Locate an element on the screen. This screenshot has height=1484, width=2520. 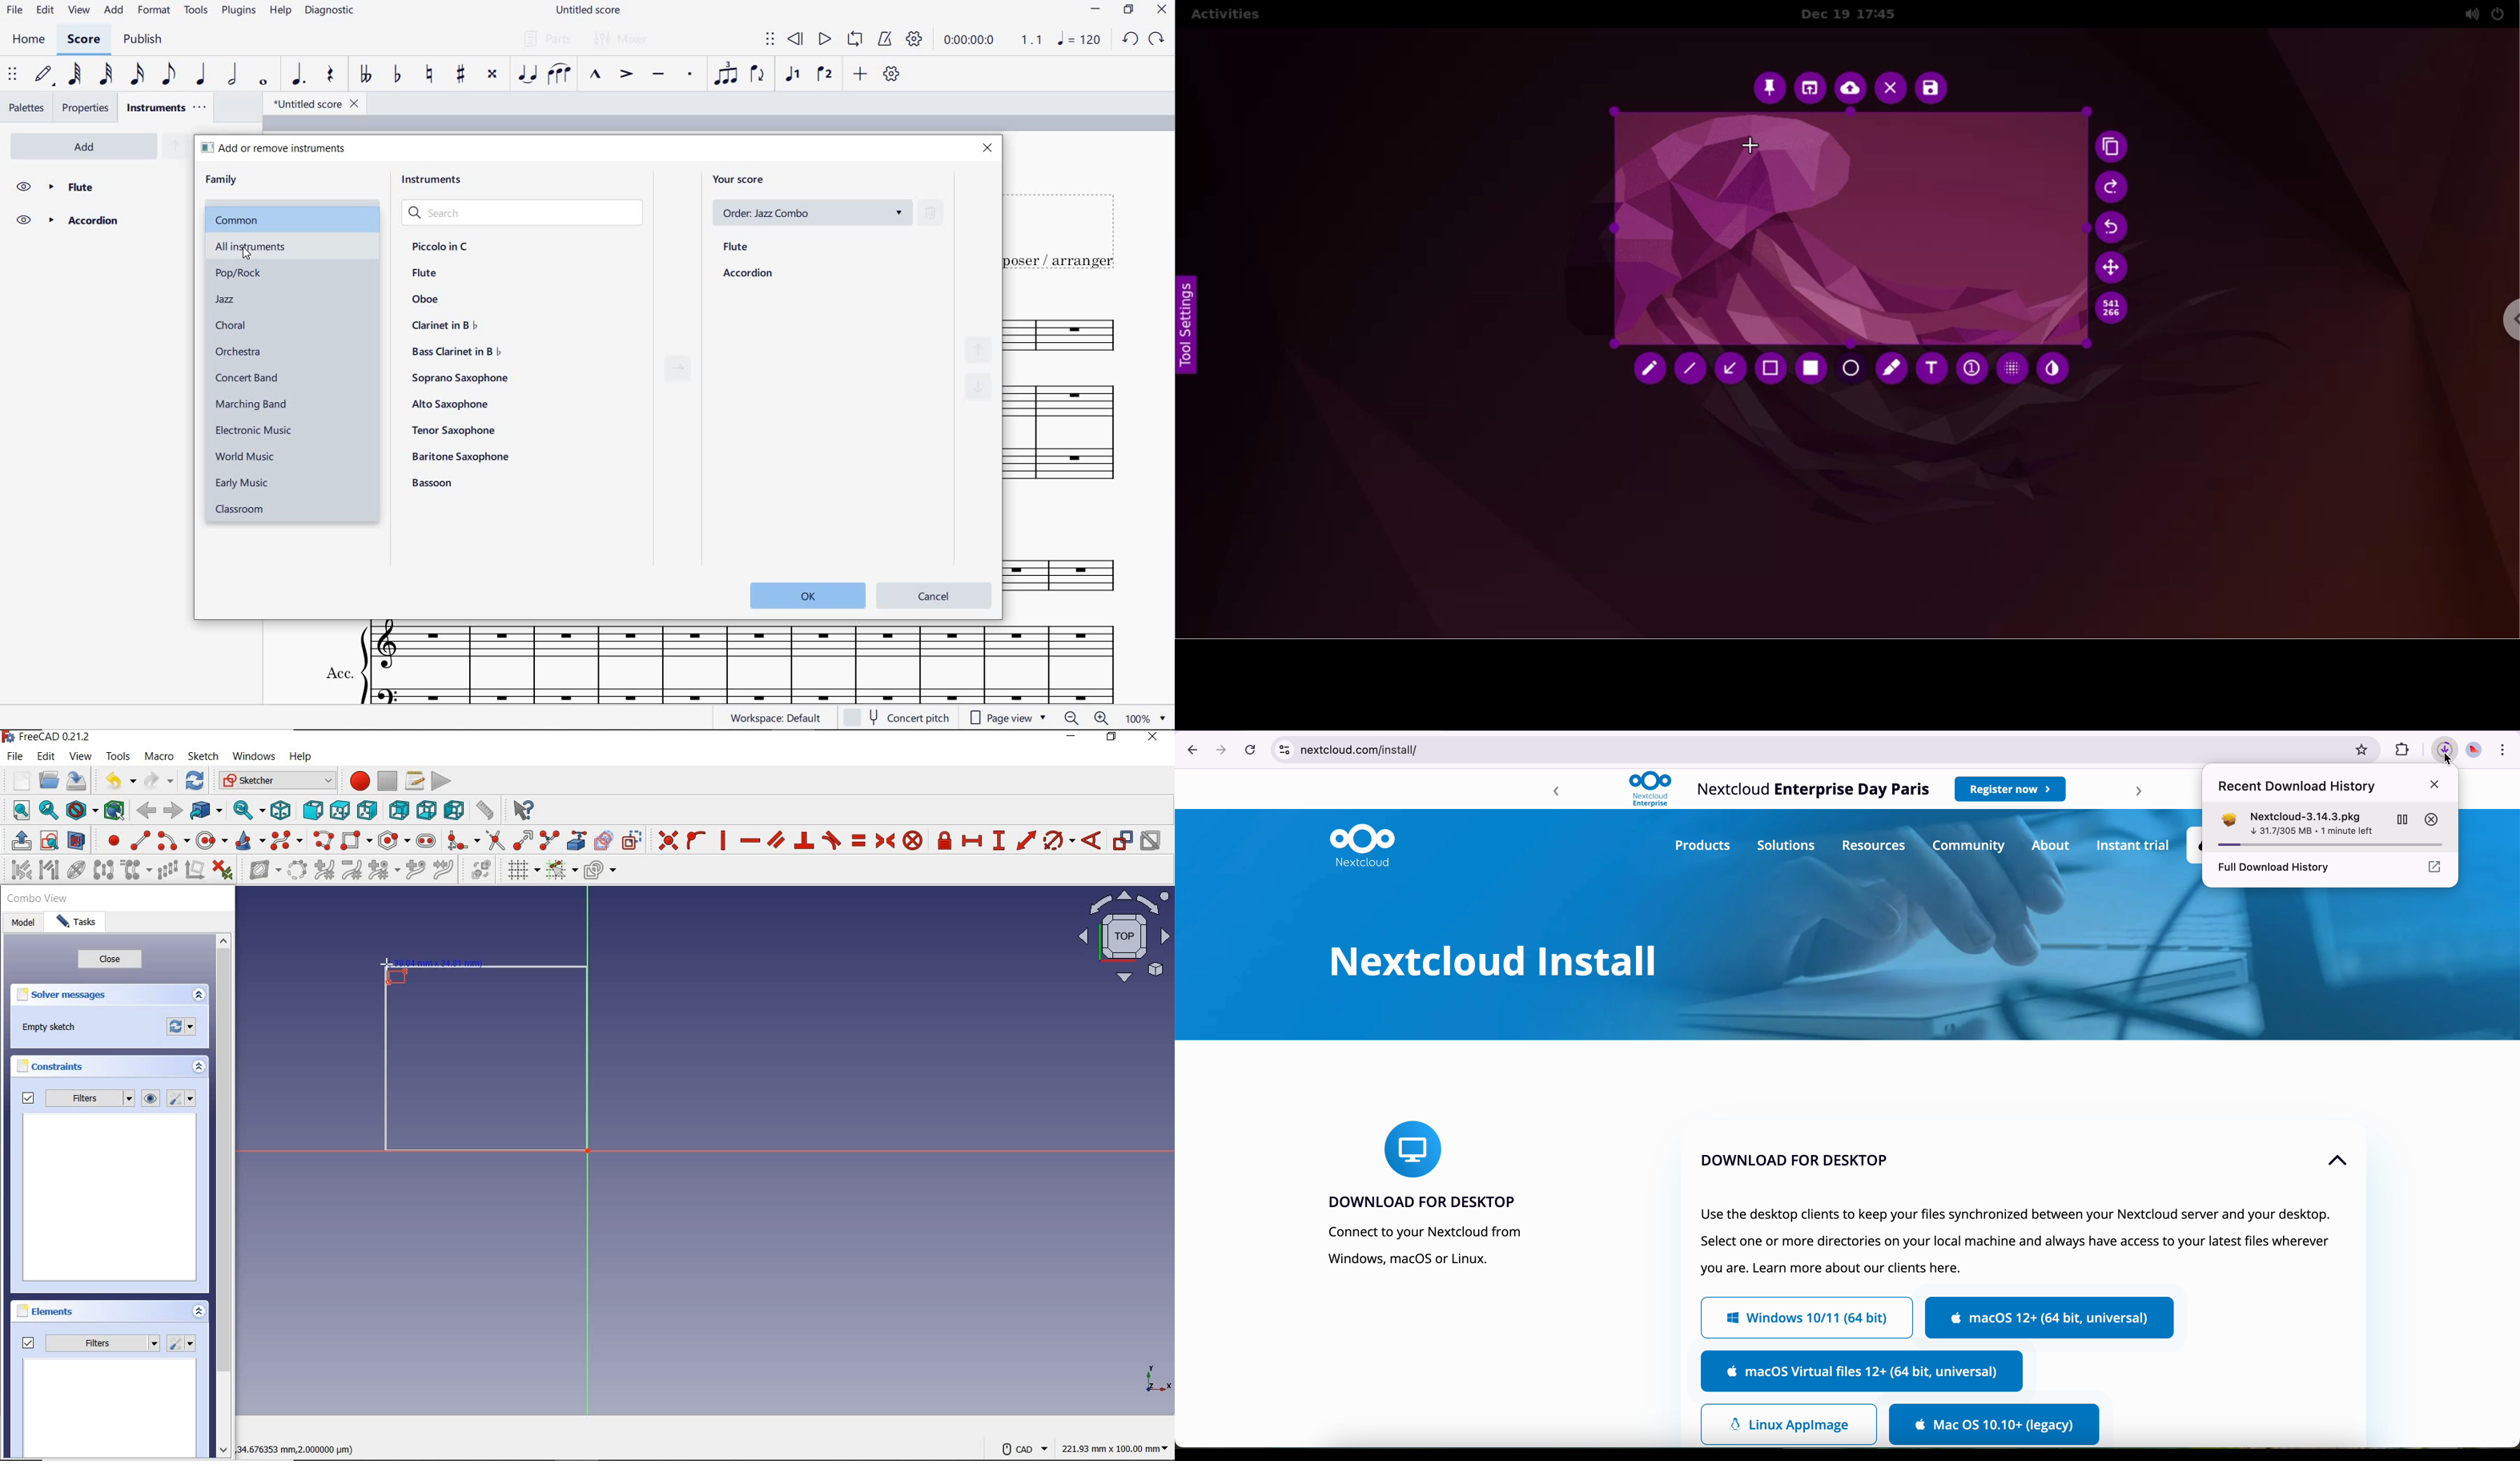
Nextcloud logo is located at coordinates (1364, 843).